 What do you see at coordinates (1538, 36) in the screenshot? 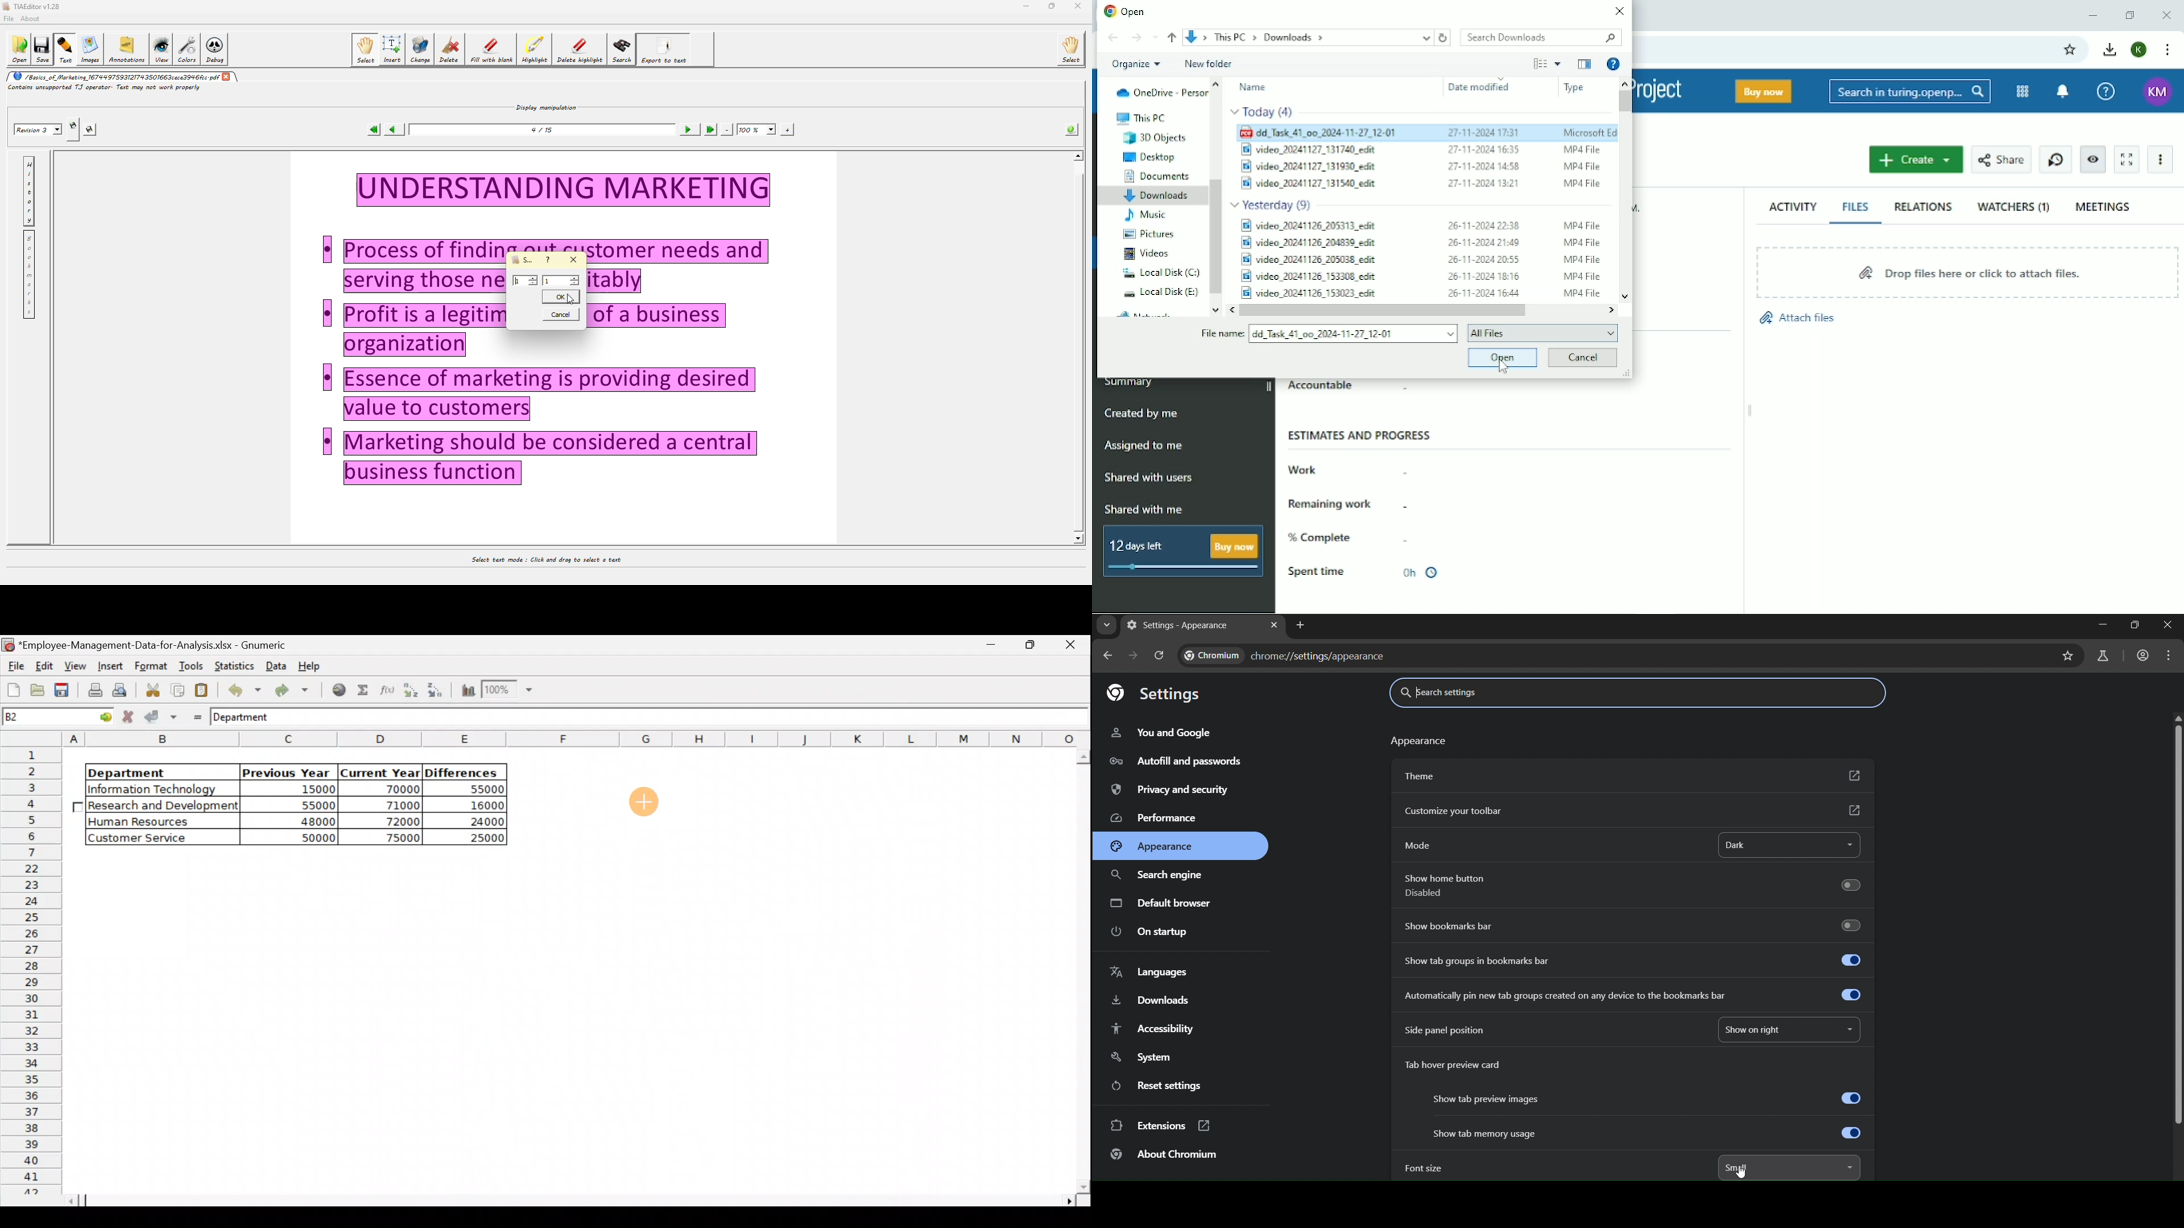
I see `Search Downloads` at bounding box center [1538, 36].